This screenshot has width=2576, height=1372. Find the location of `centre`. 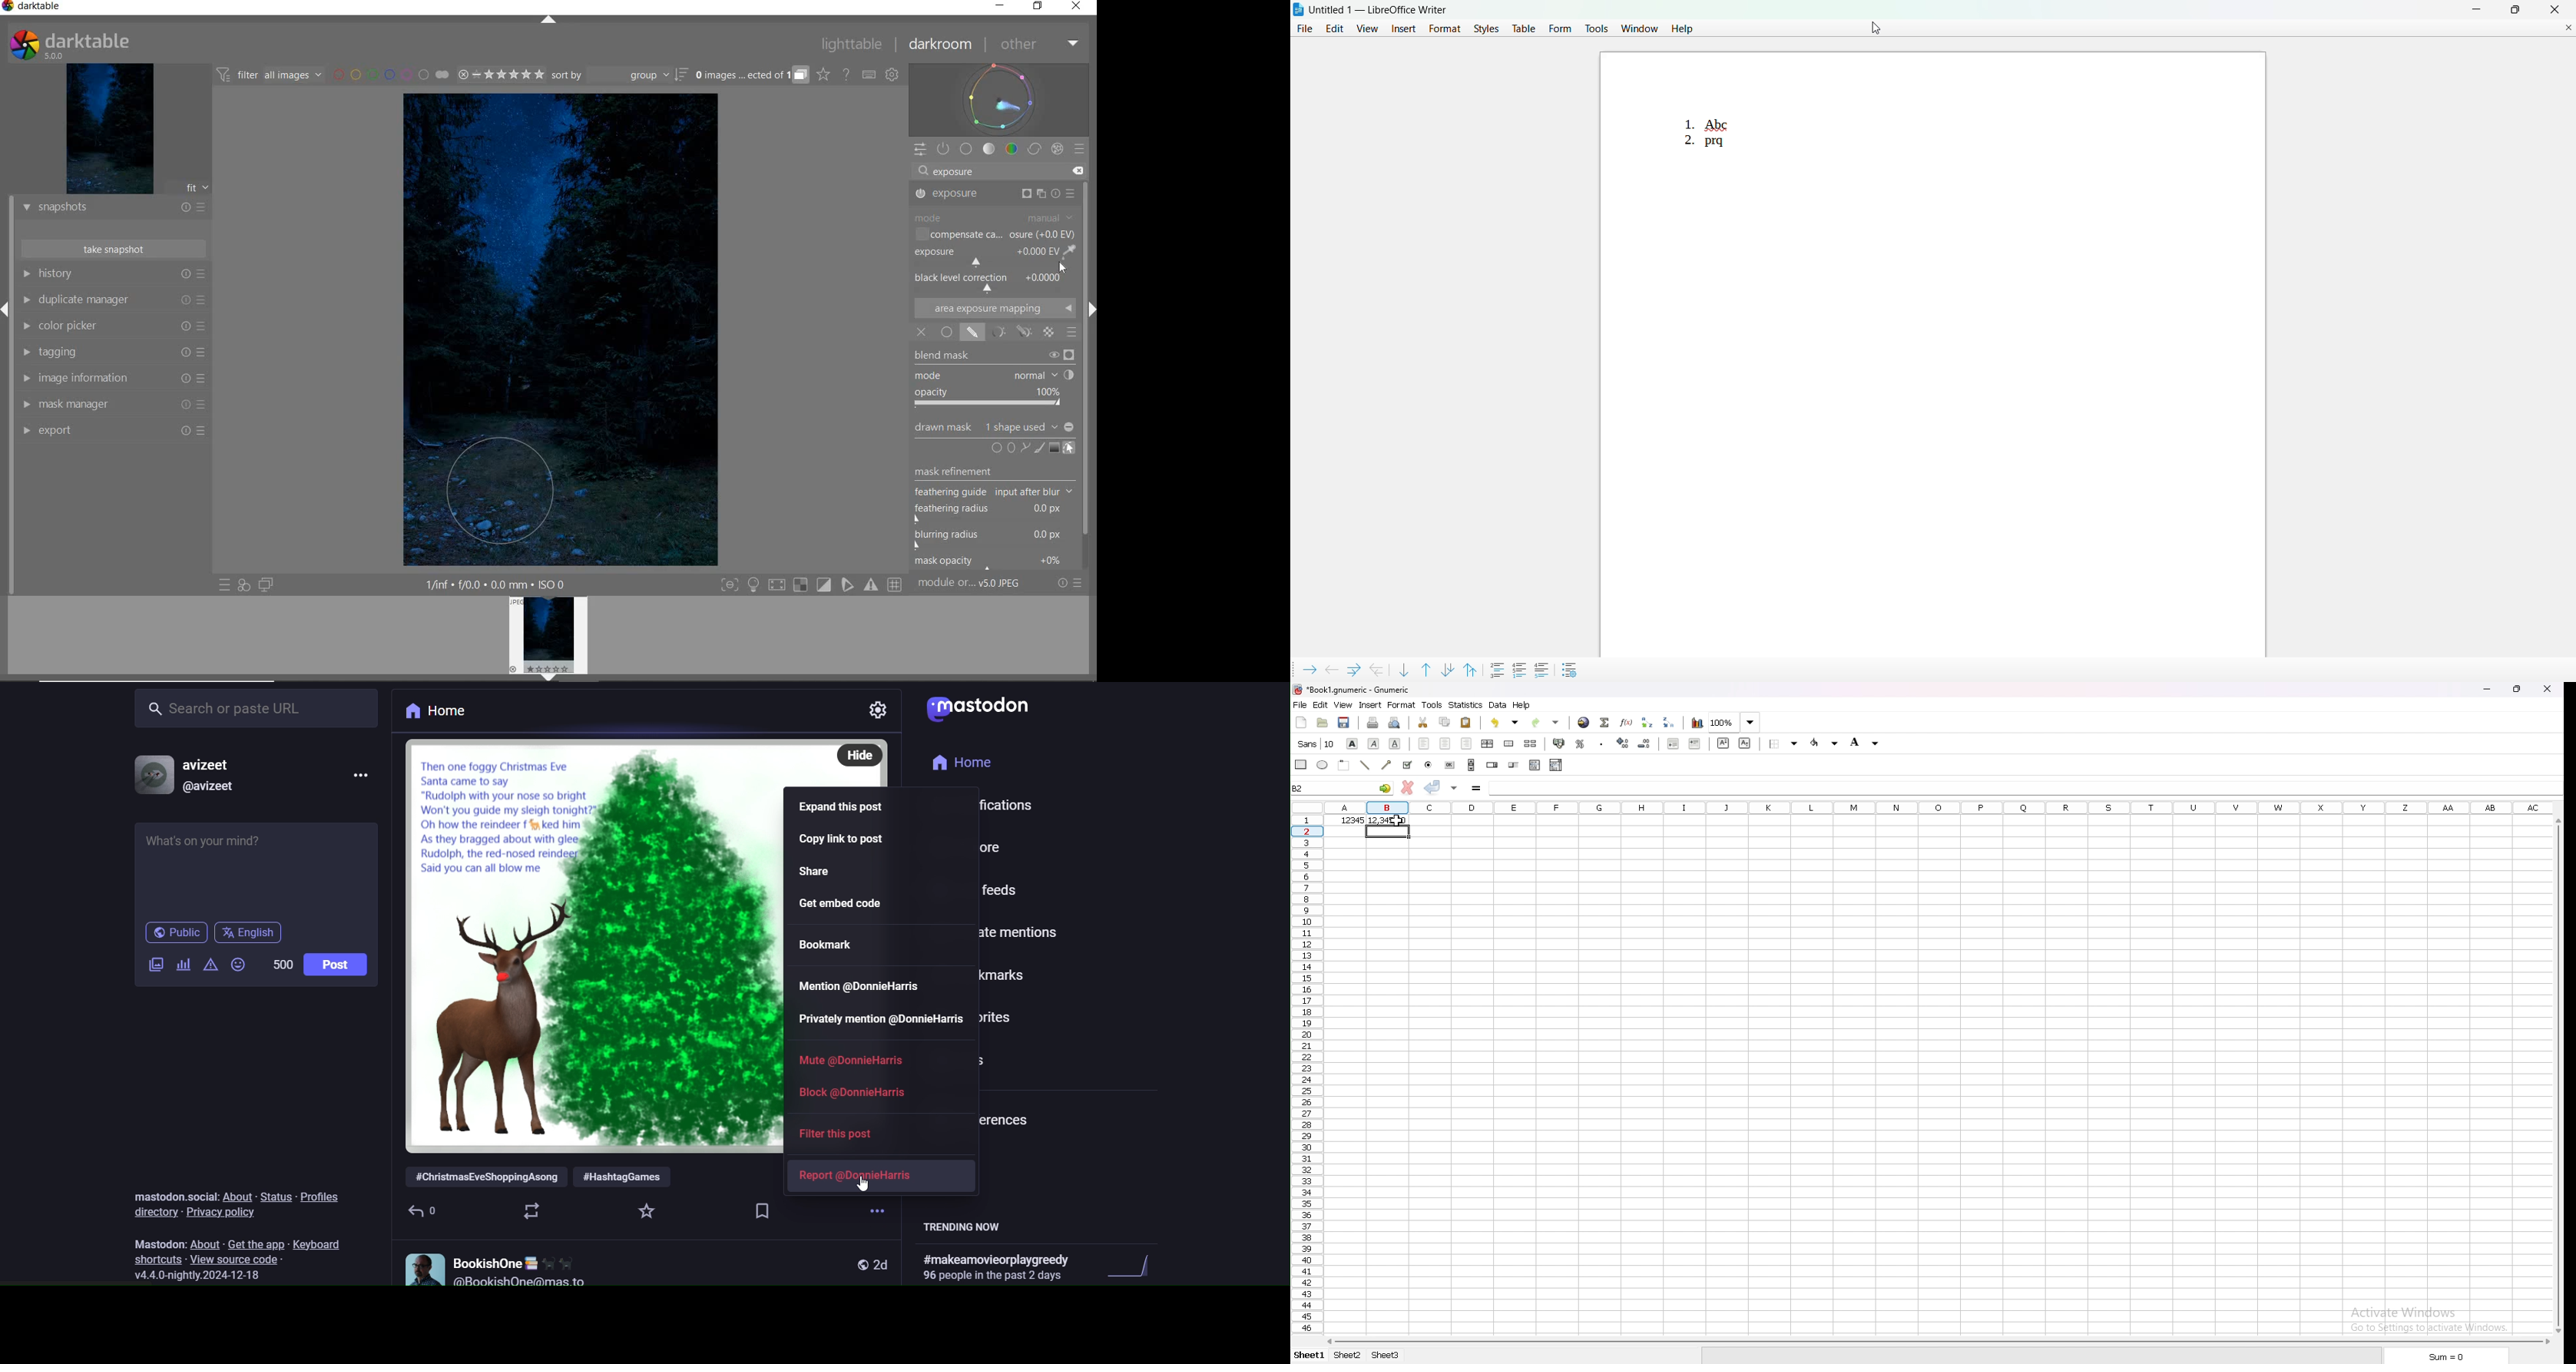

centre is located at coordinates (1447, 744).